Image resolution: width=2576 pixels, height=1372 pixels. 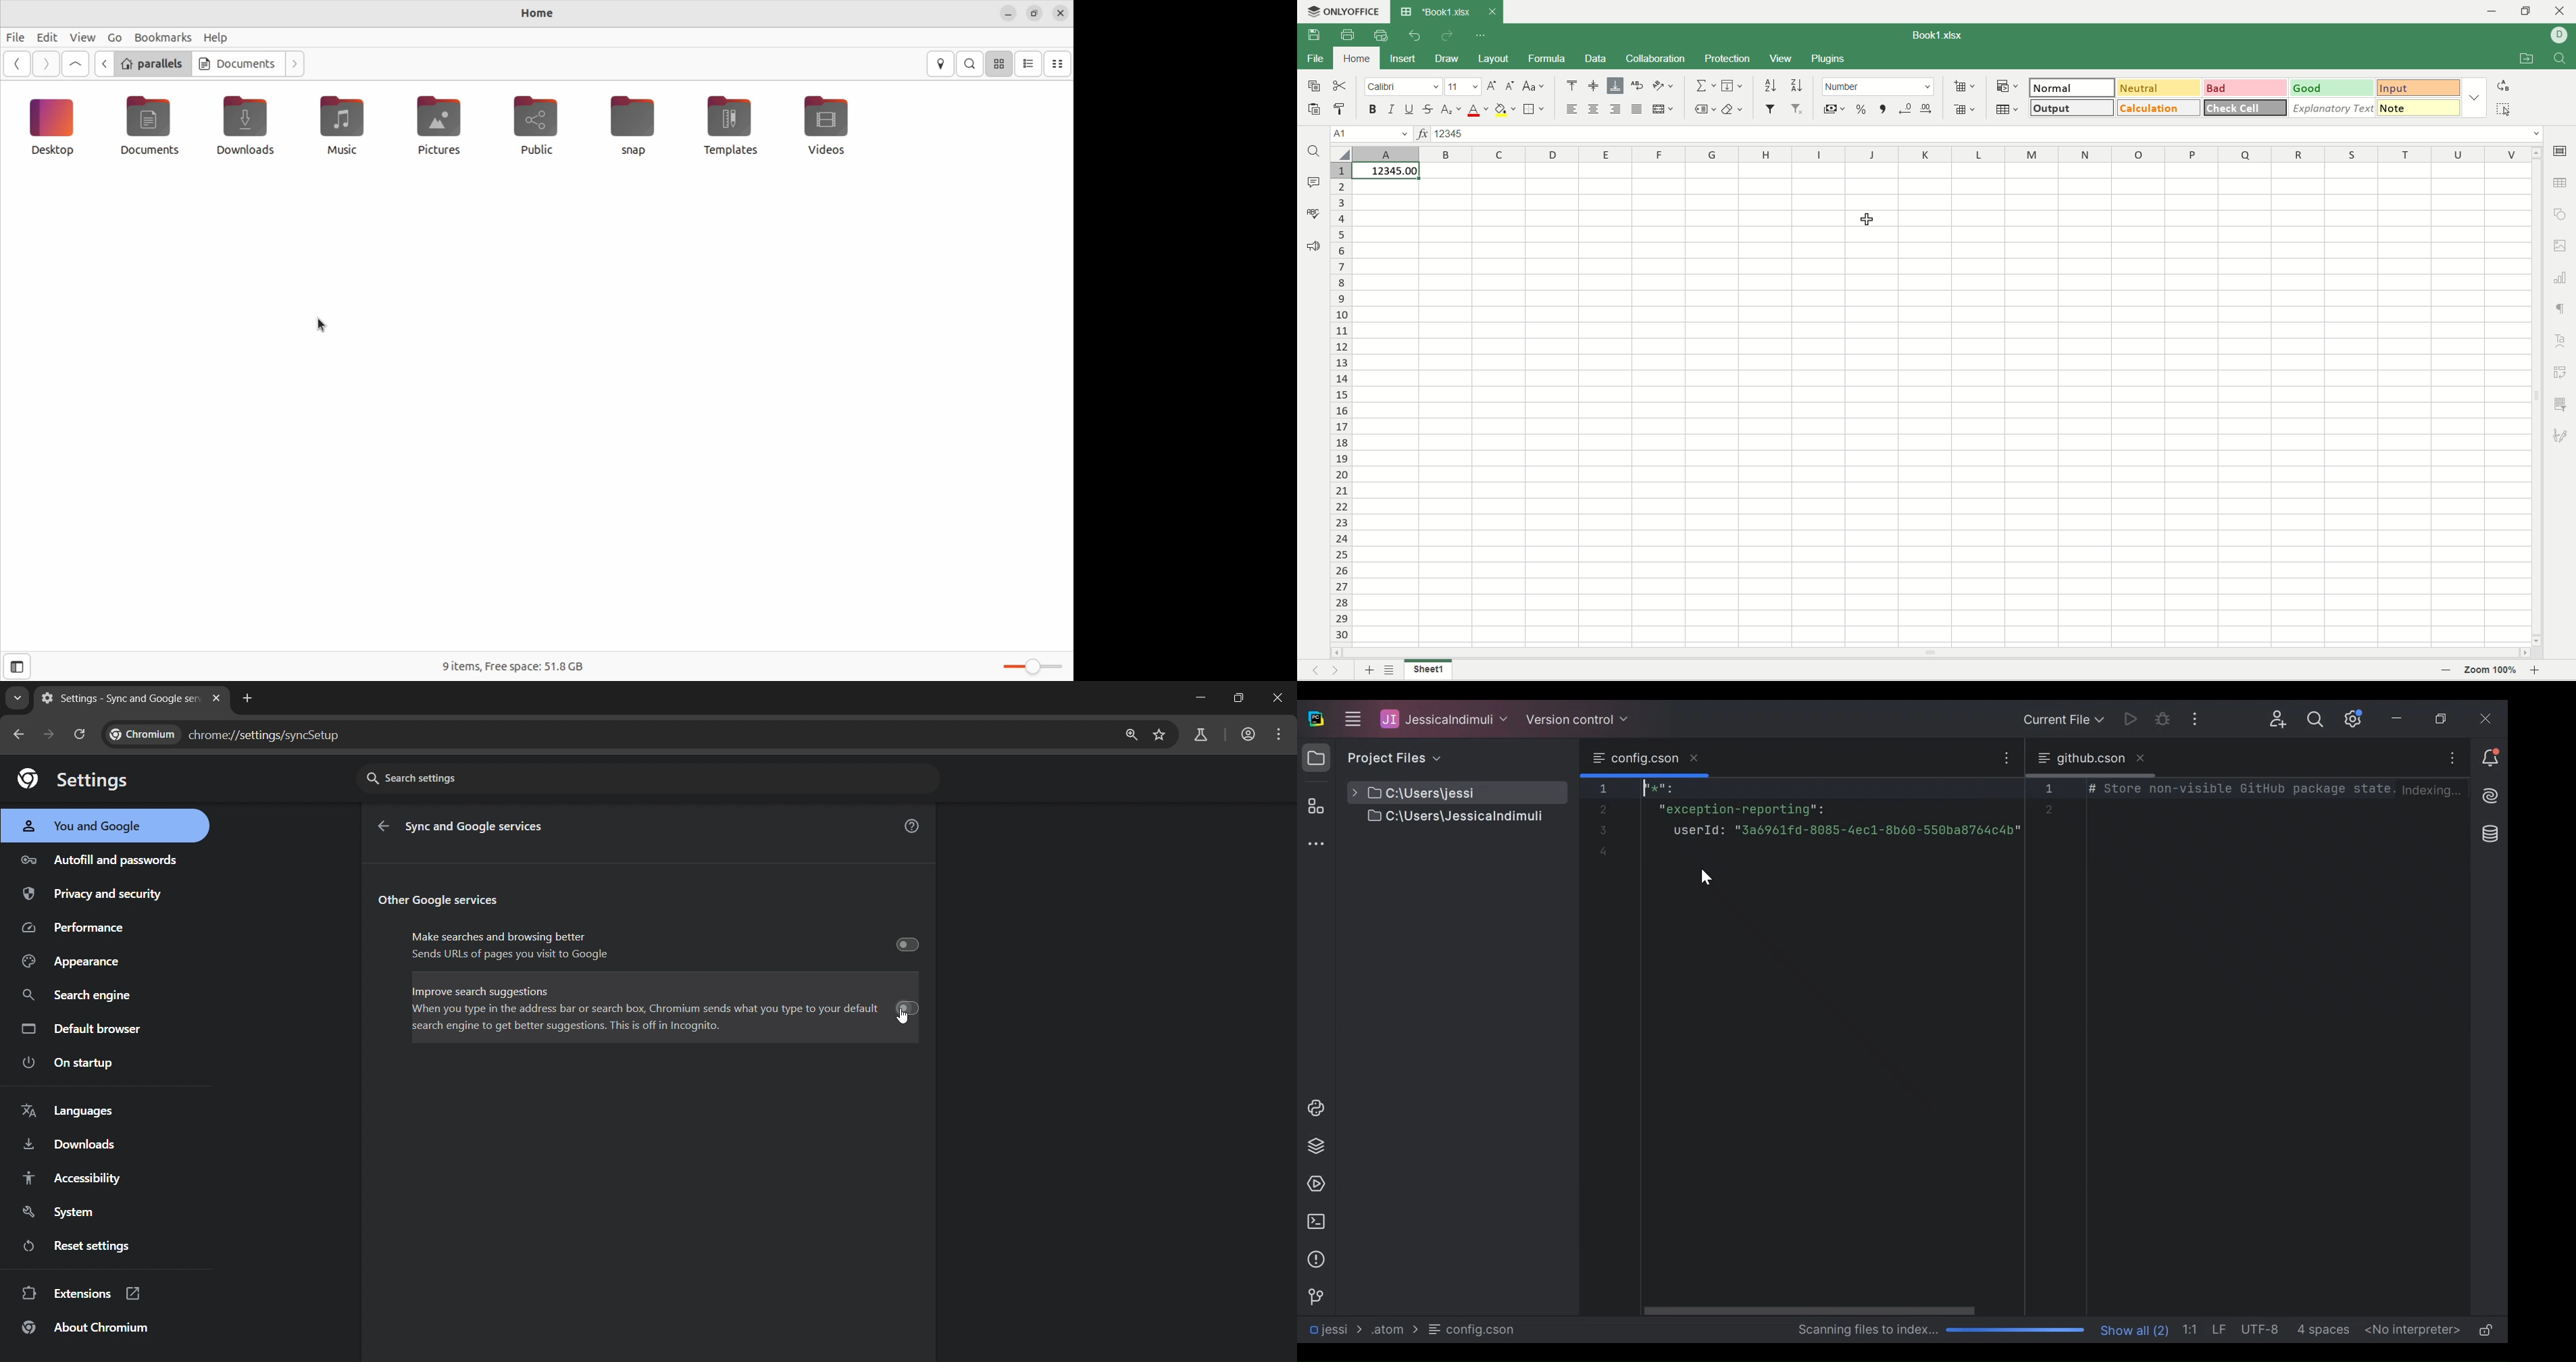 I want to click on file, so click(x=1318, y=59).